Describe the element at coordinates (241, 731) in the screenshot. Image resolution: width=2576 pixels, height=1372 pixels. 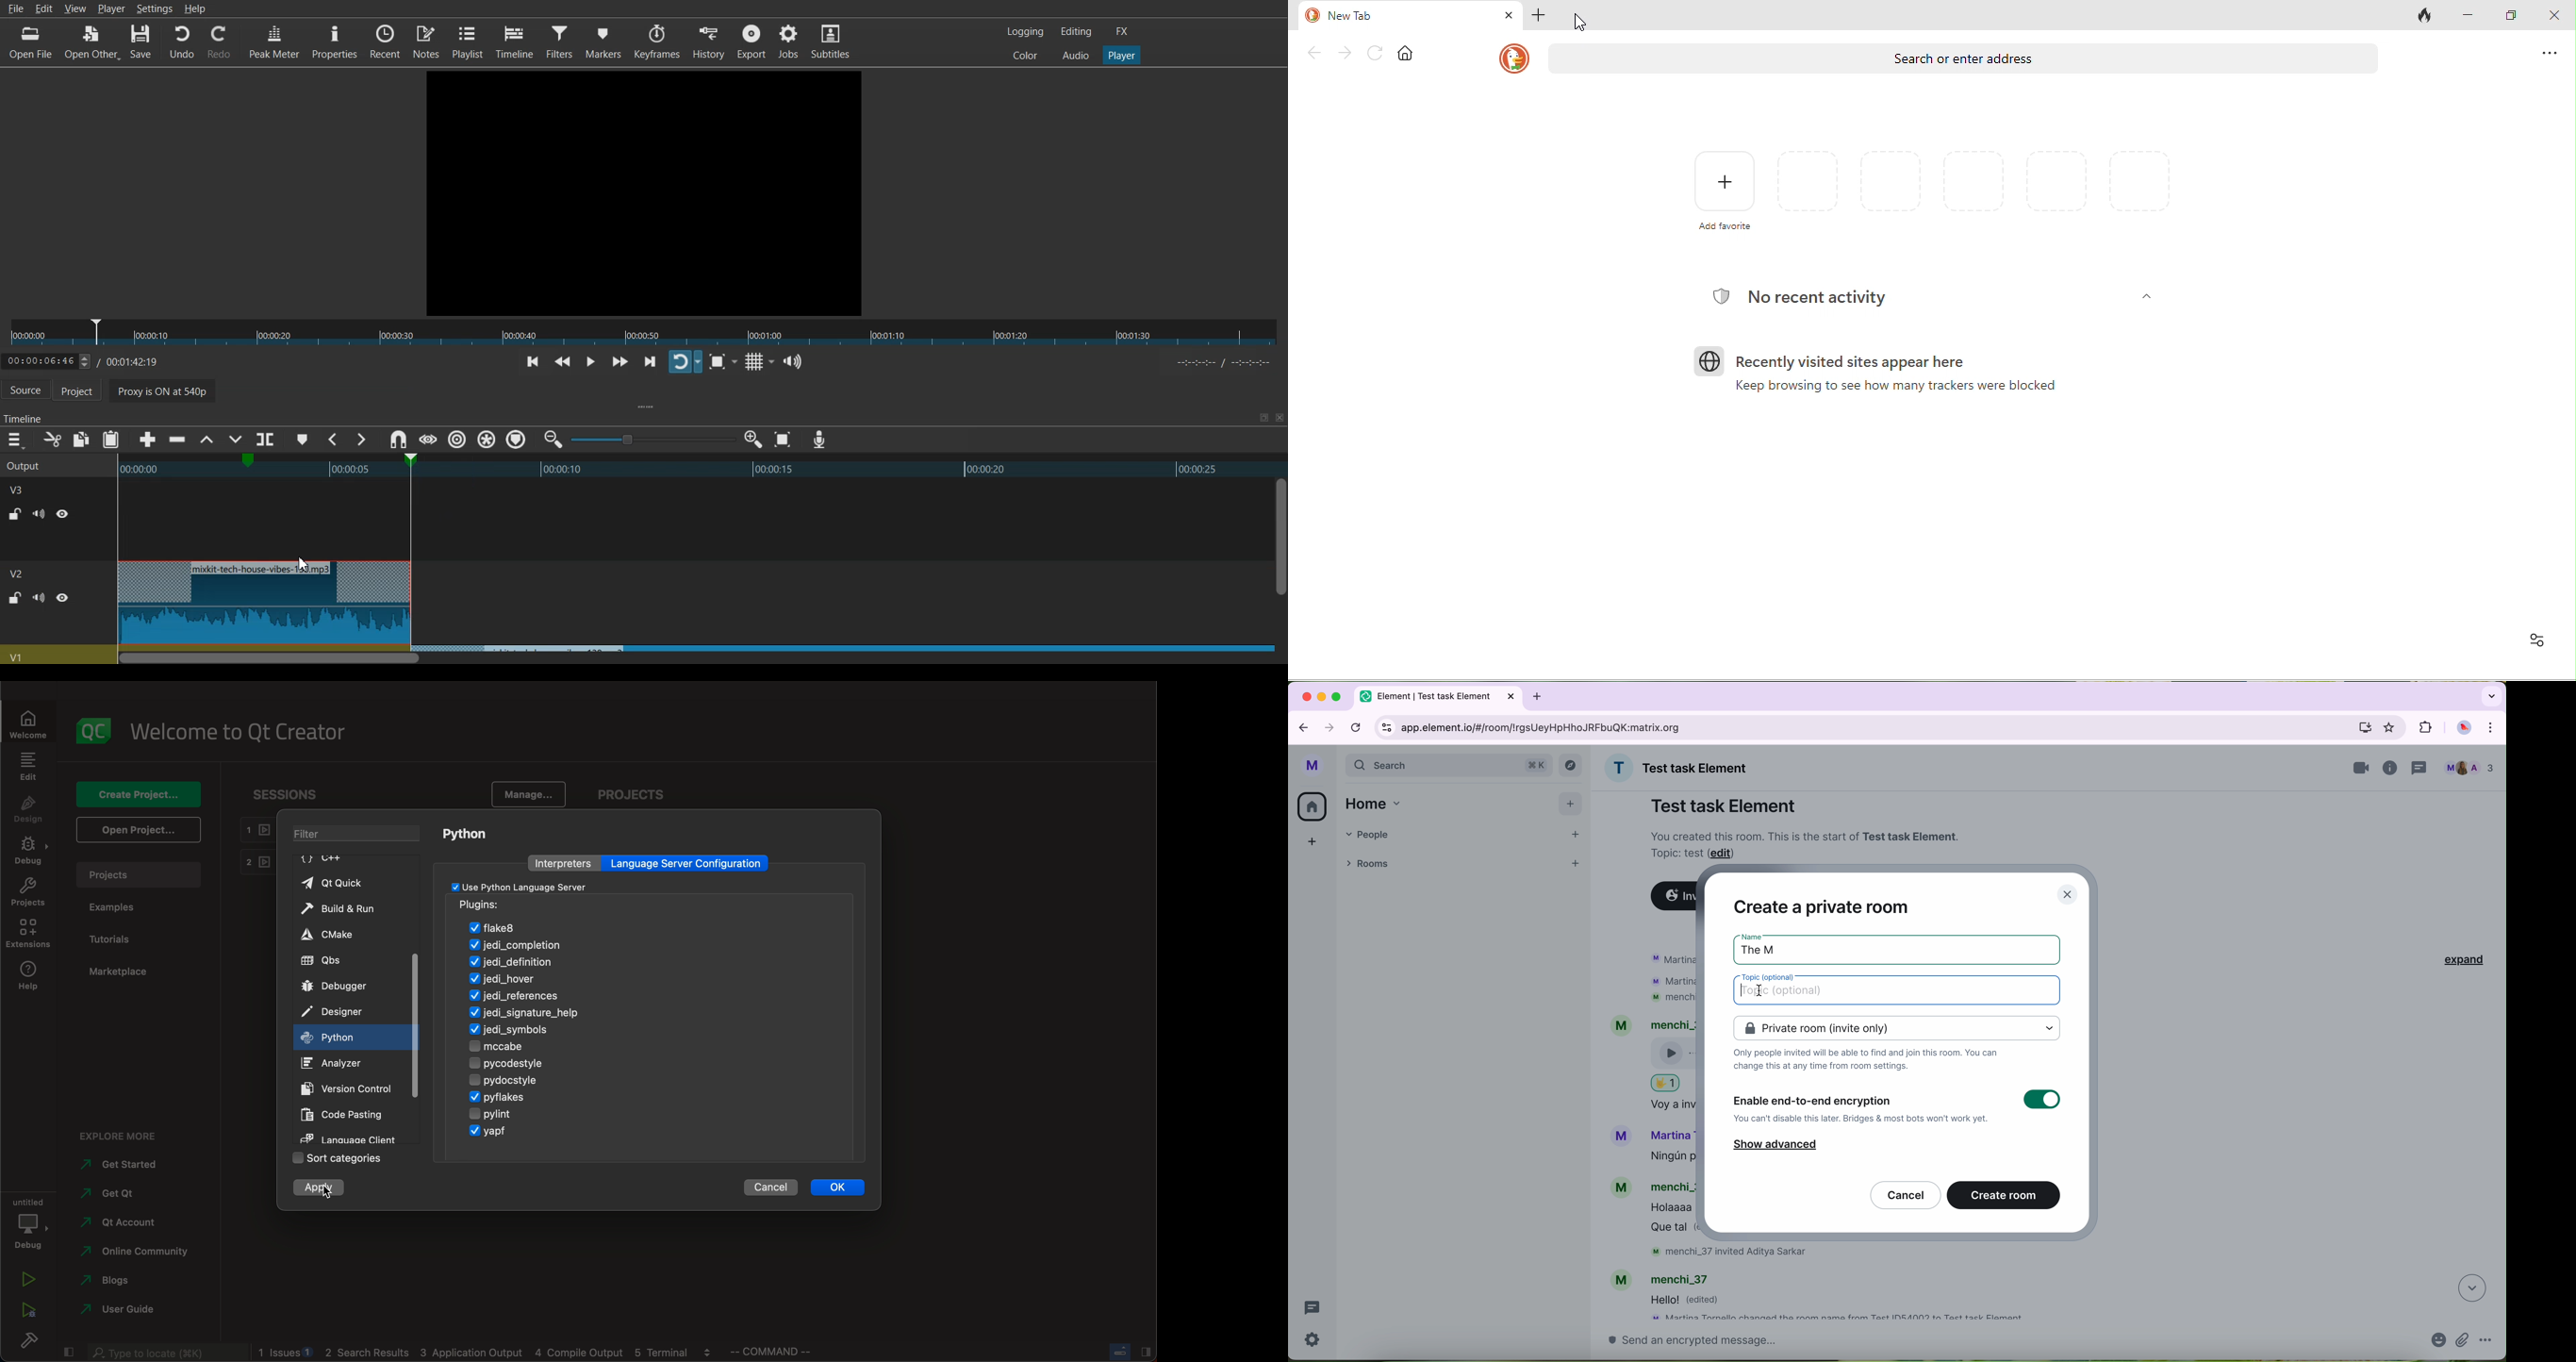
I see `welcome` at that location.